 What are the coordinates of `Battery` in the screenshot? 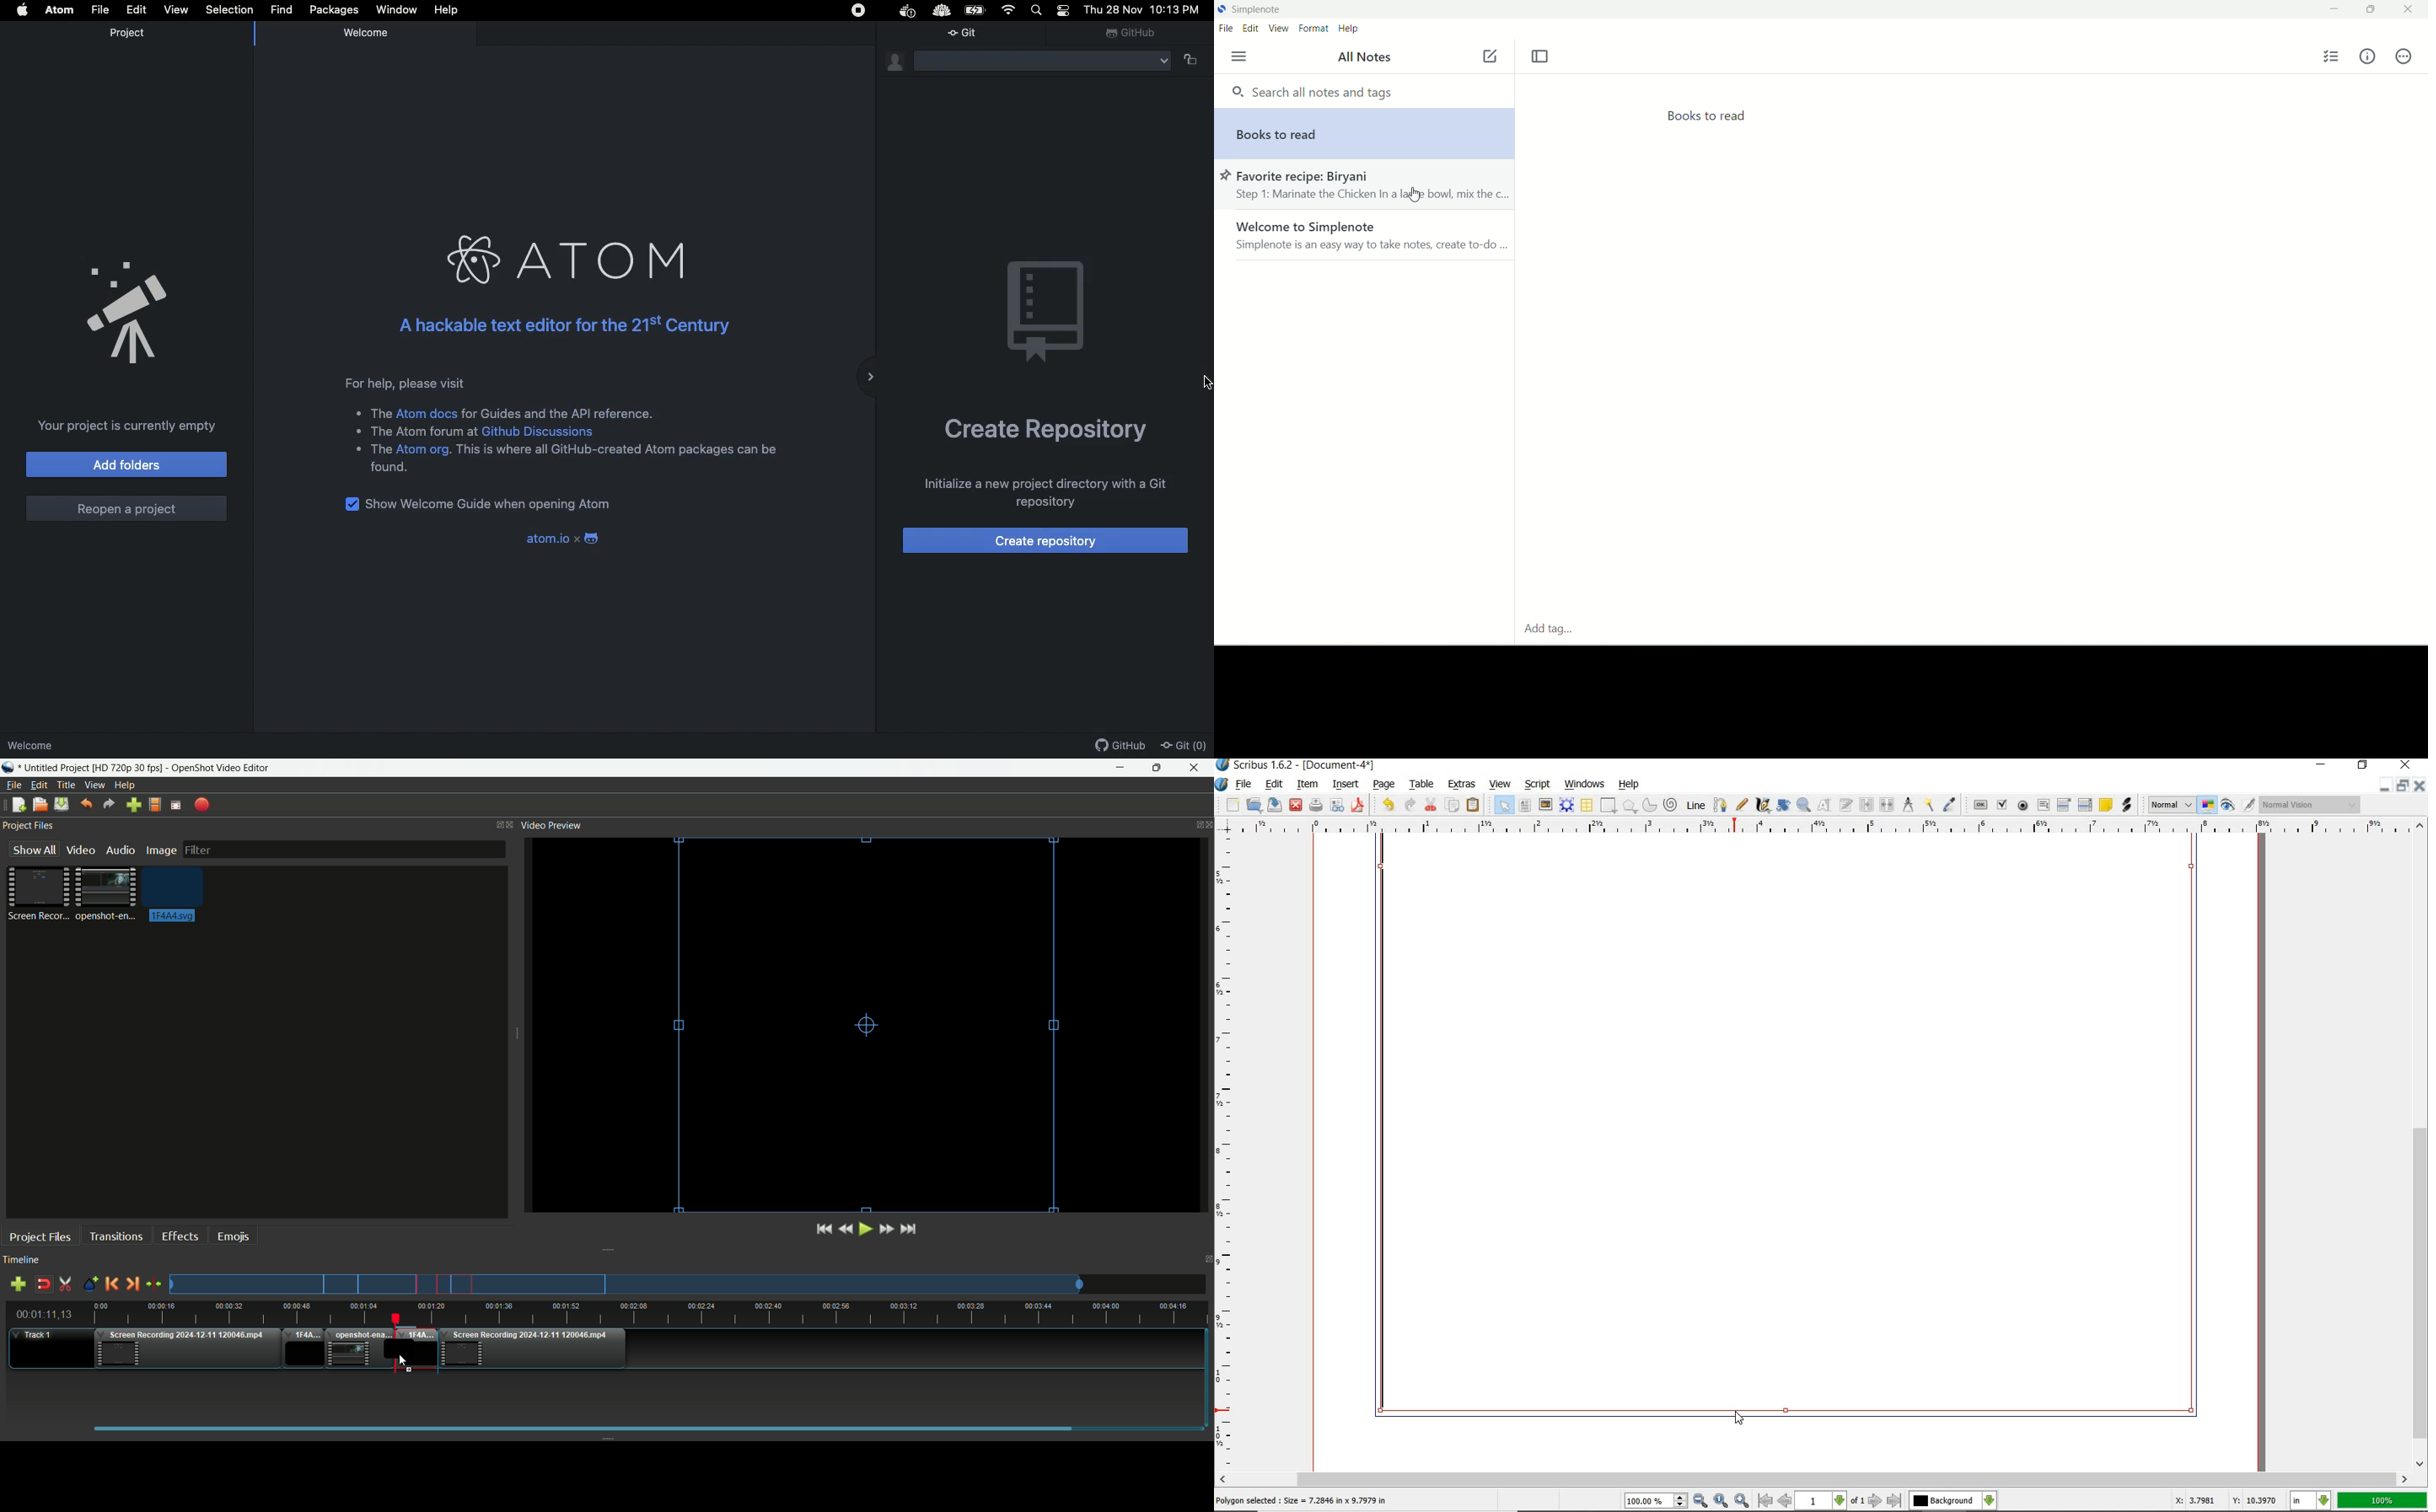 It's located at (976, 11).